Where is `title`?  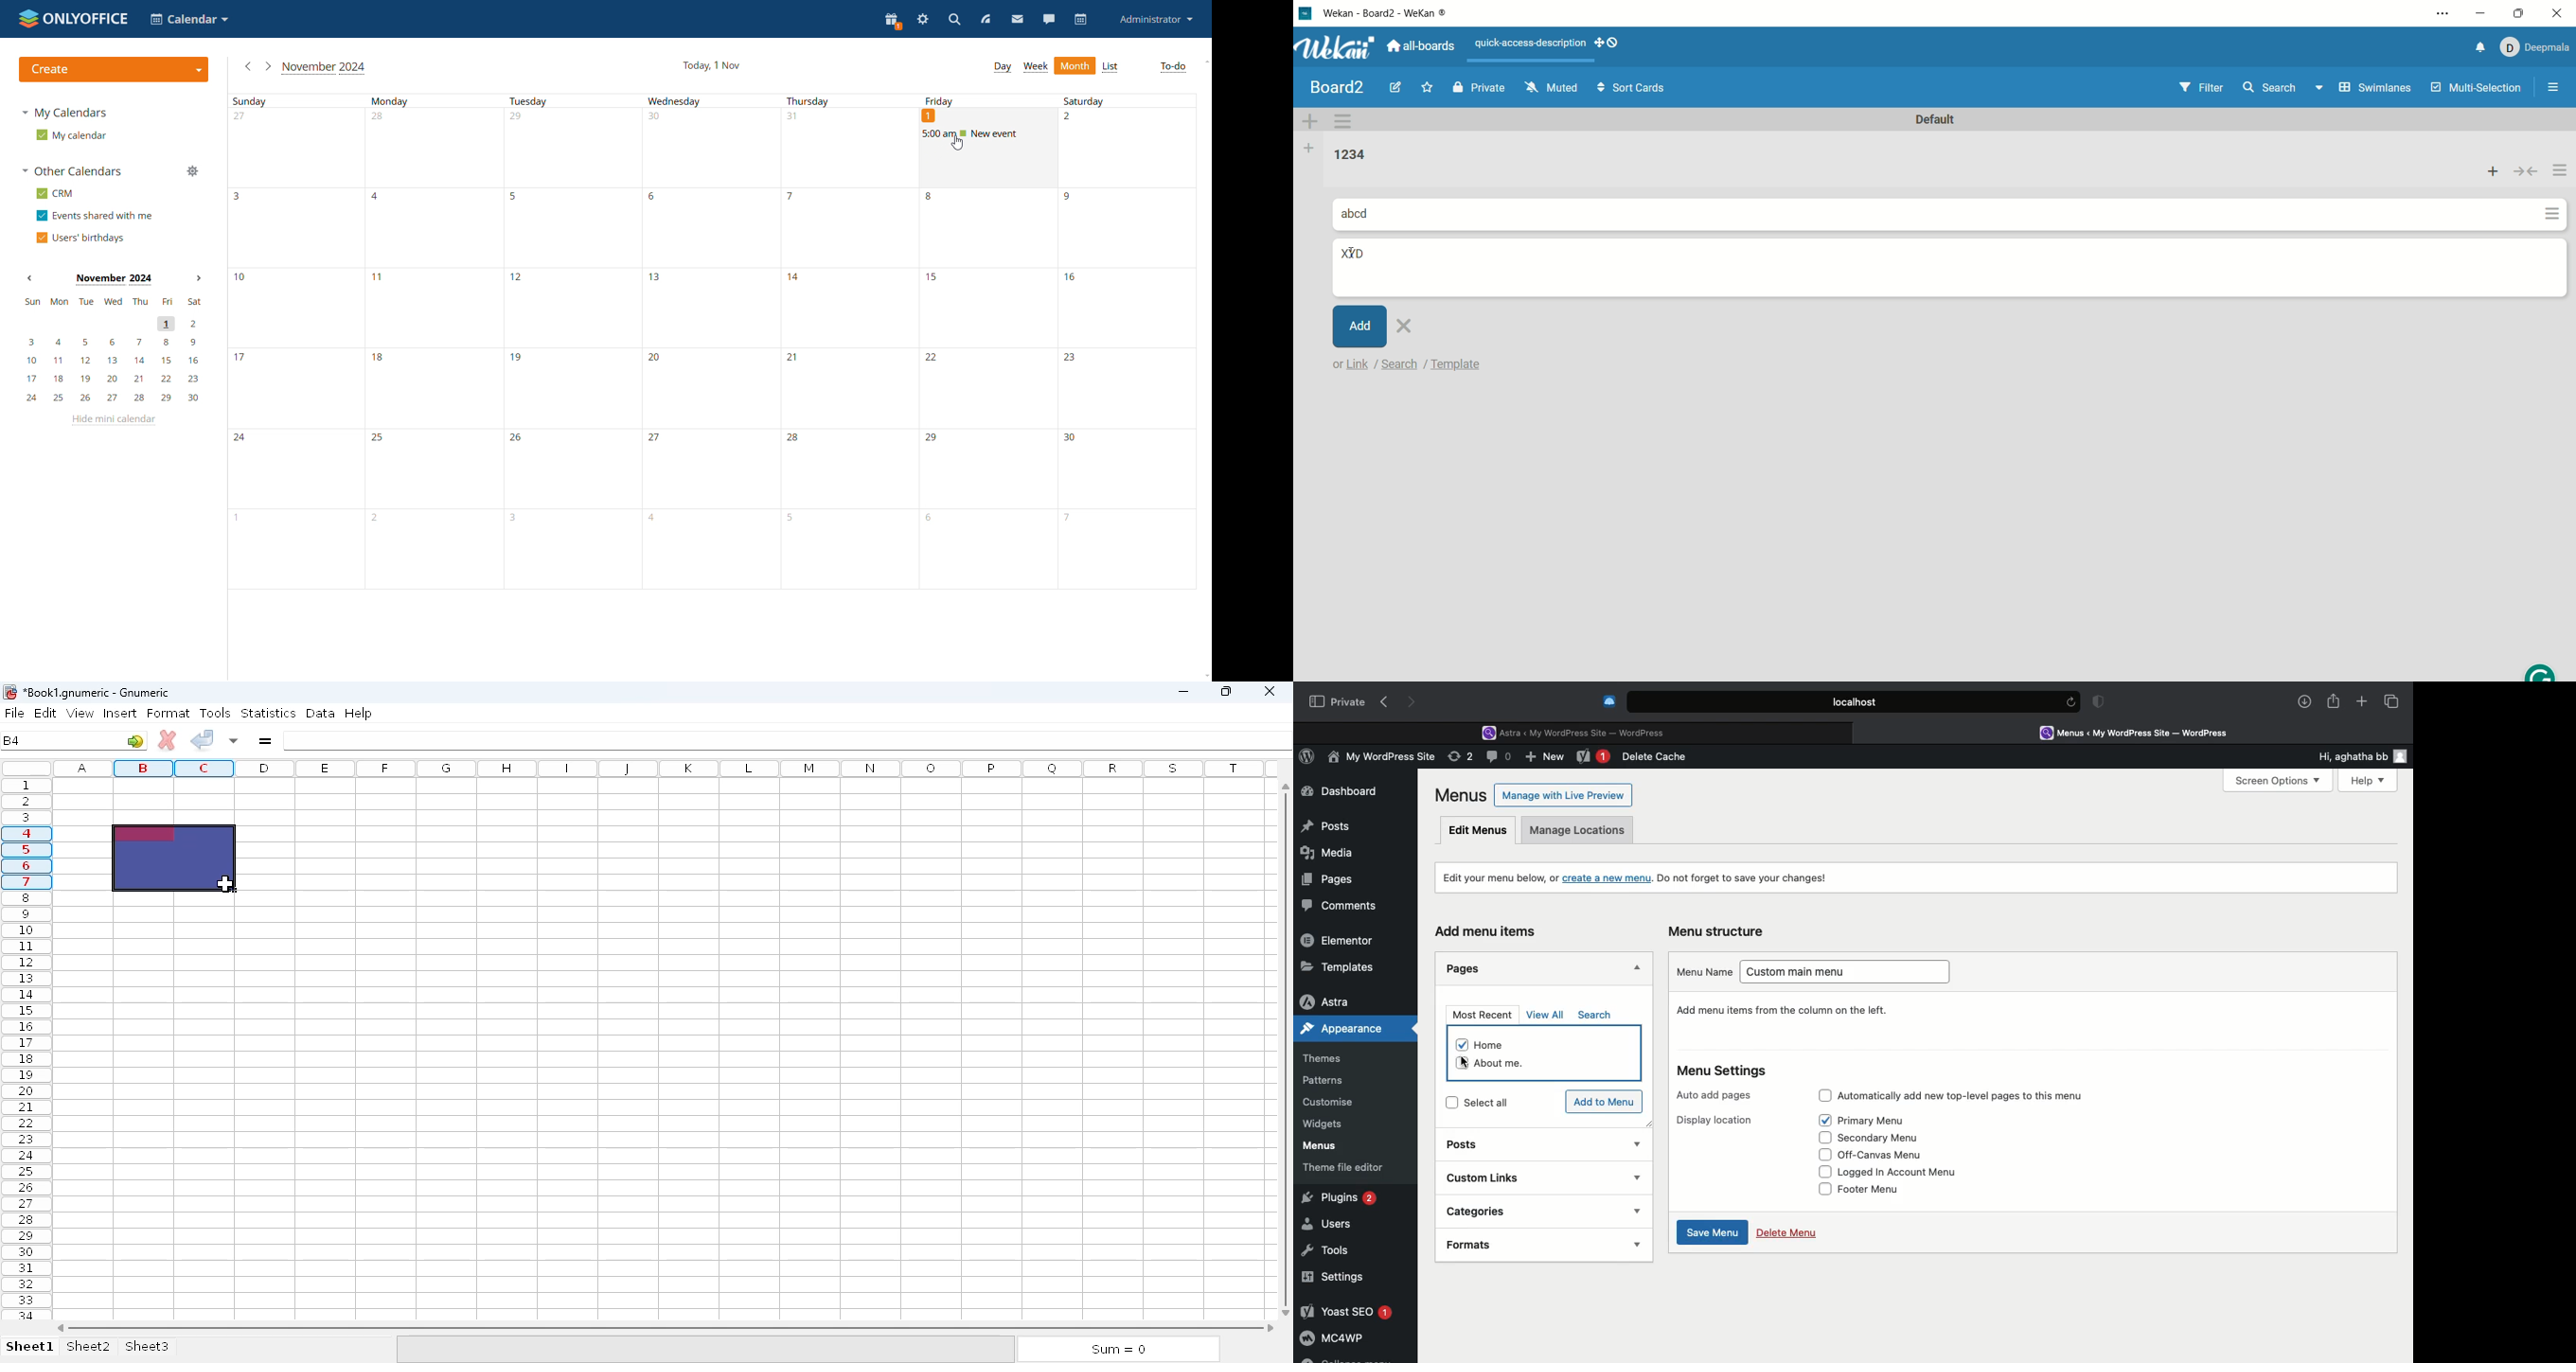 title is located at coordinates (1355, 254).